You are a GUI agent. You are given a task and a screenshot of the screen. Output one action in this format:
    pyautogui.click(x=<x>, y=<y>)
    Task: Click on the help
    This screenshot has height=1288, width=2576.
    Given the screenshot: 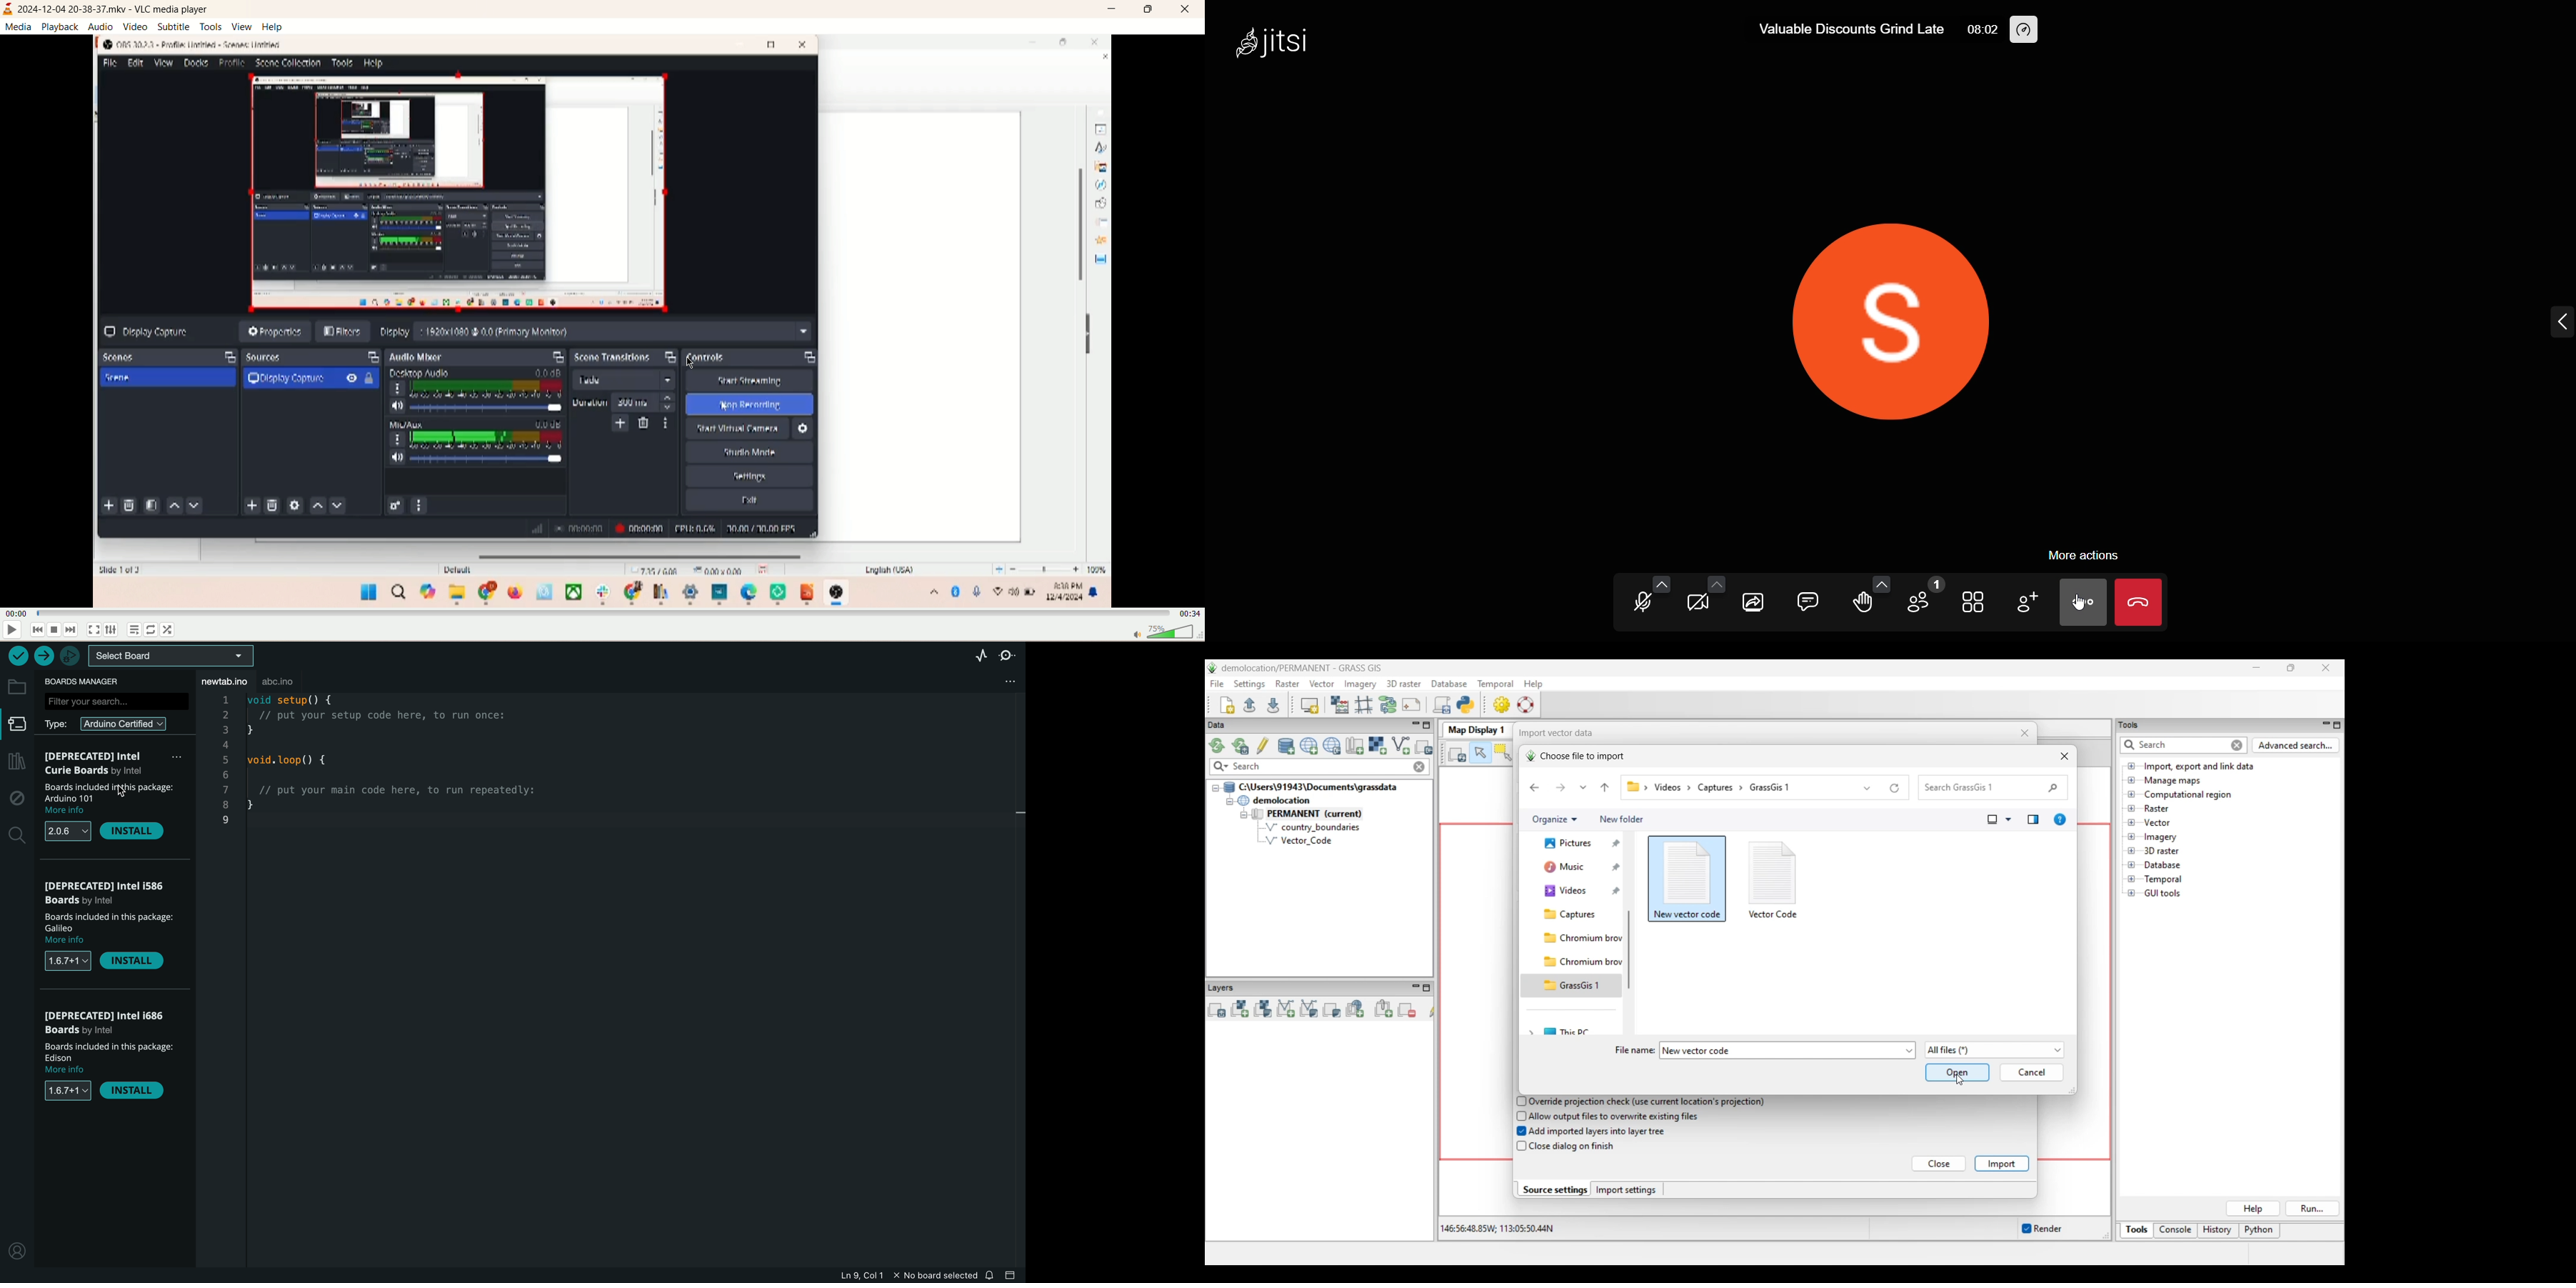 What is the action you would take?
    pyautogui.click(x=272, y=27)
    